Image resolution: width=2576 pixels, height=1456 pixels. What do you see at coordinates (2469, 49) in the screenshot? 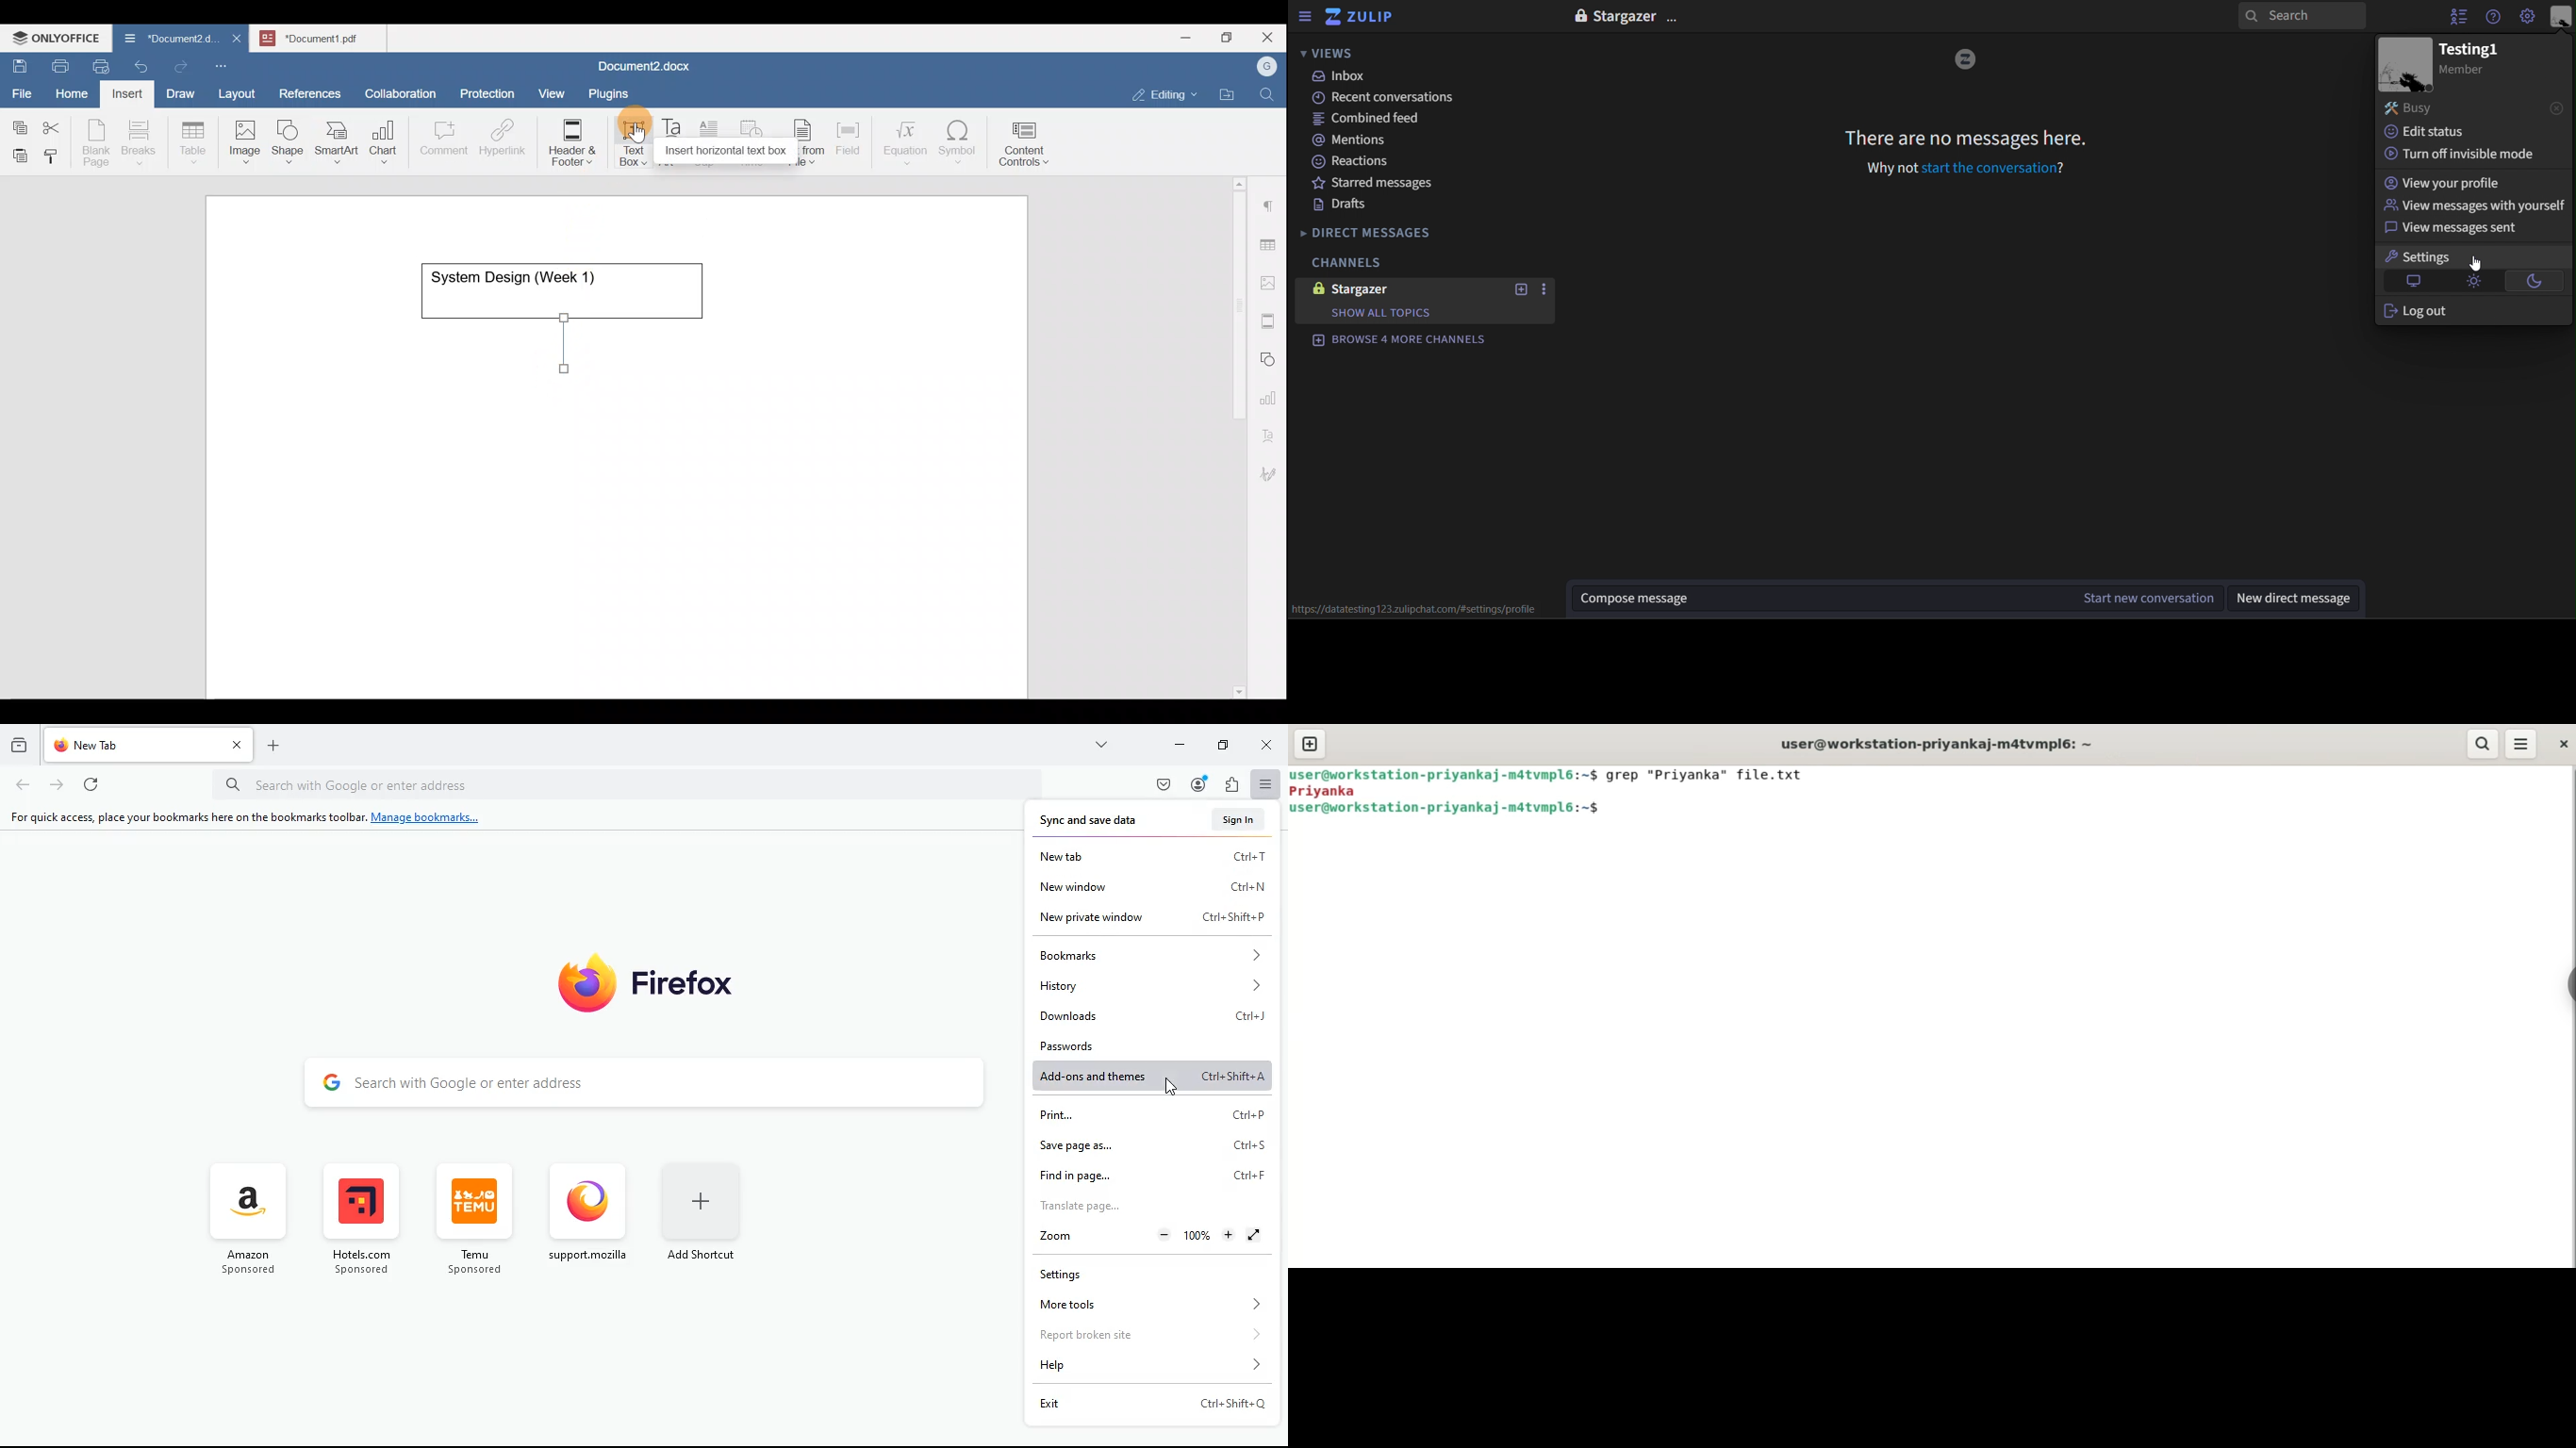
I see `testing1` at bounding box center [2469, 49].